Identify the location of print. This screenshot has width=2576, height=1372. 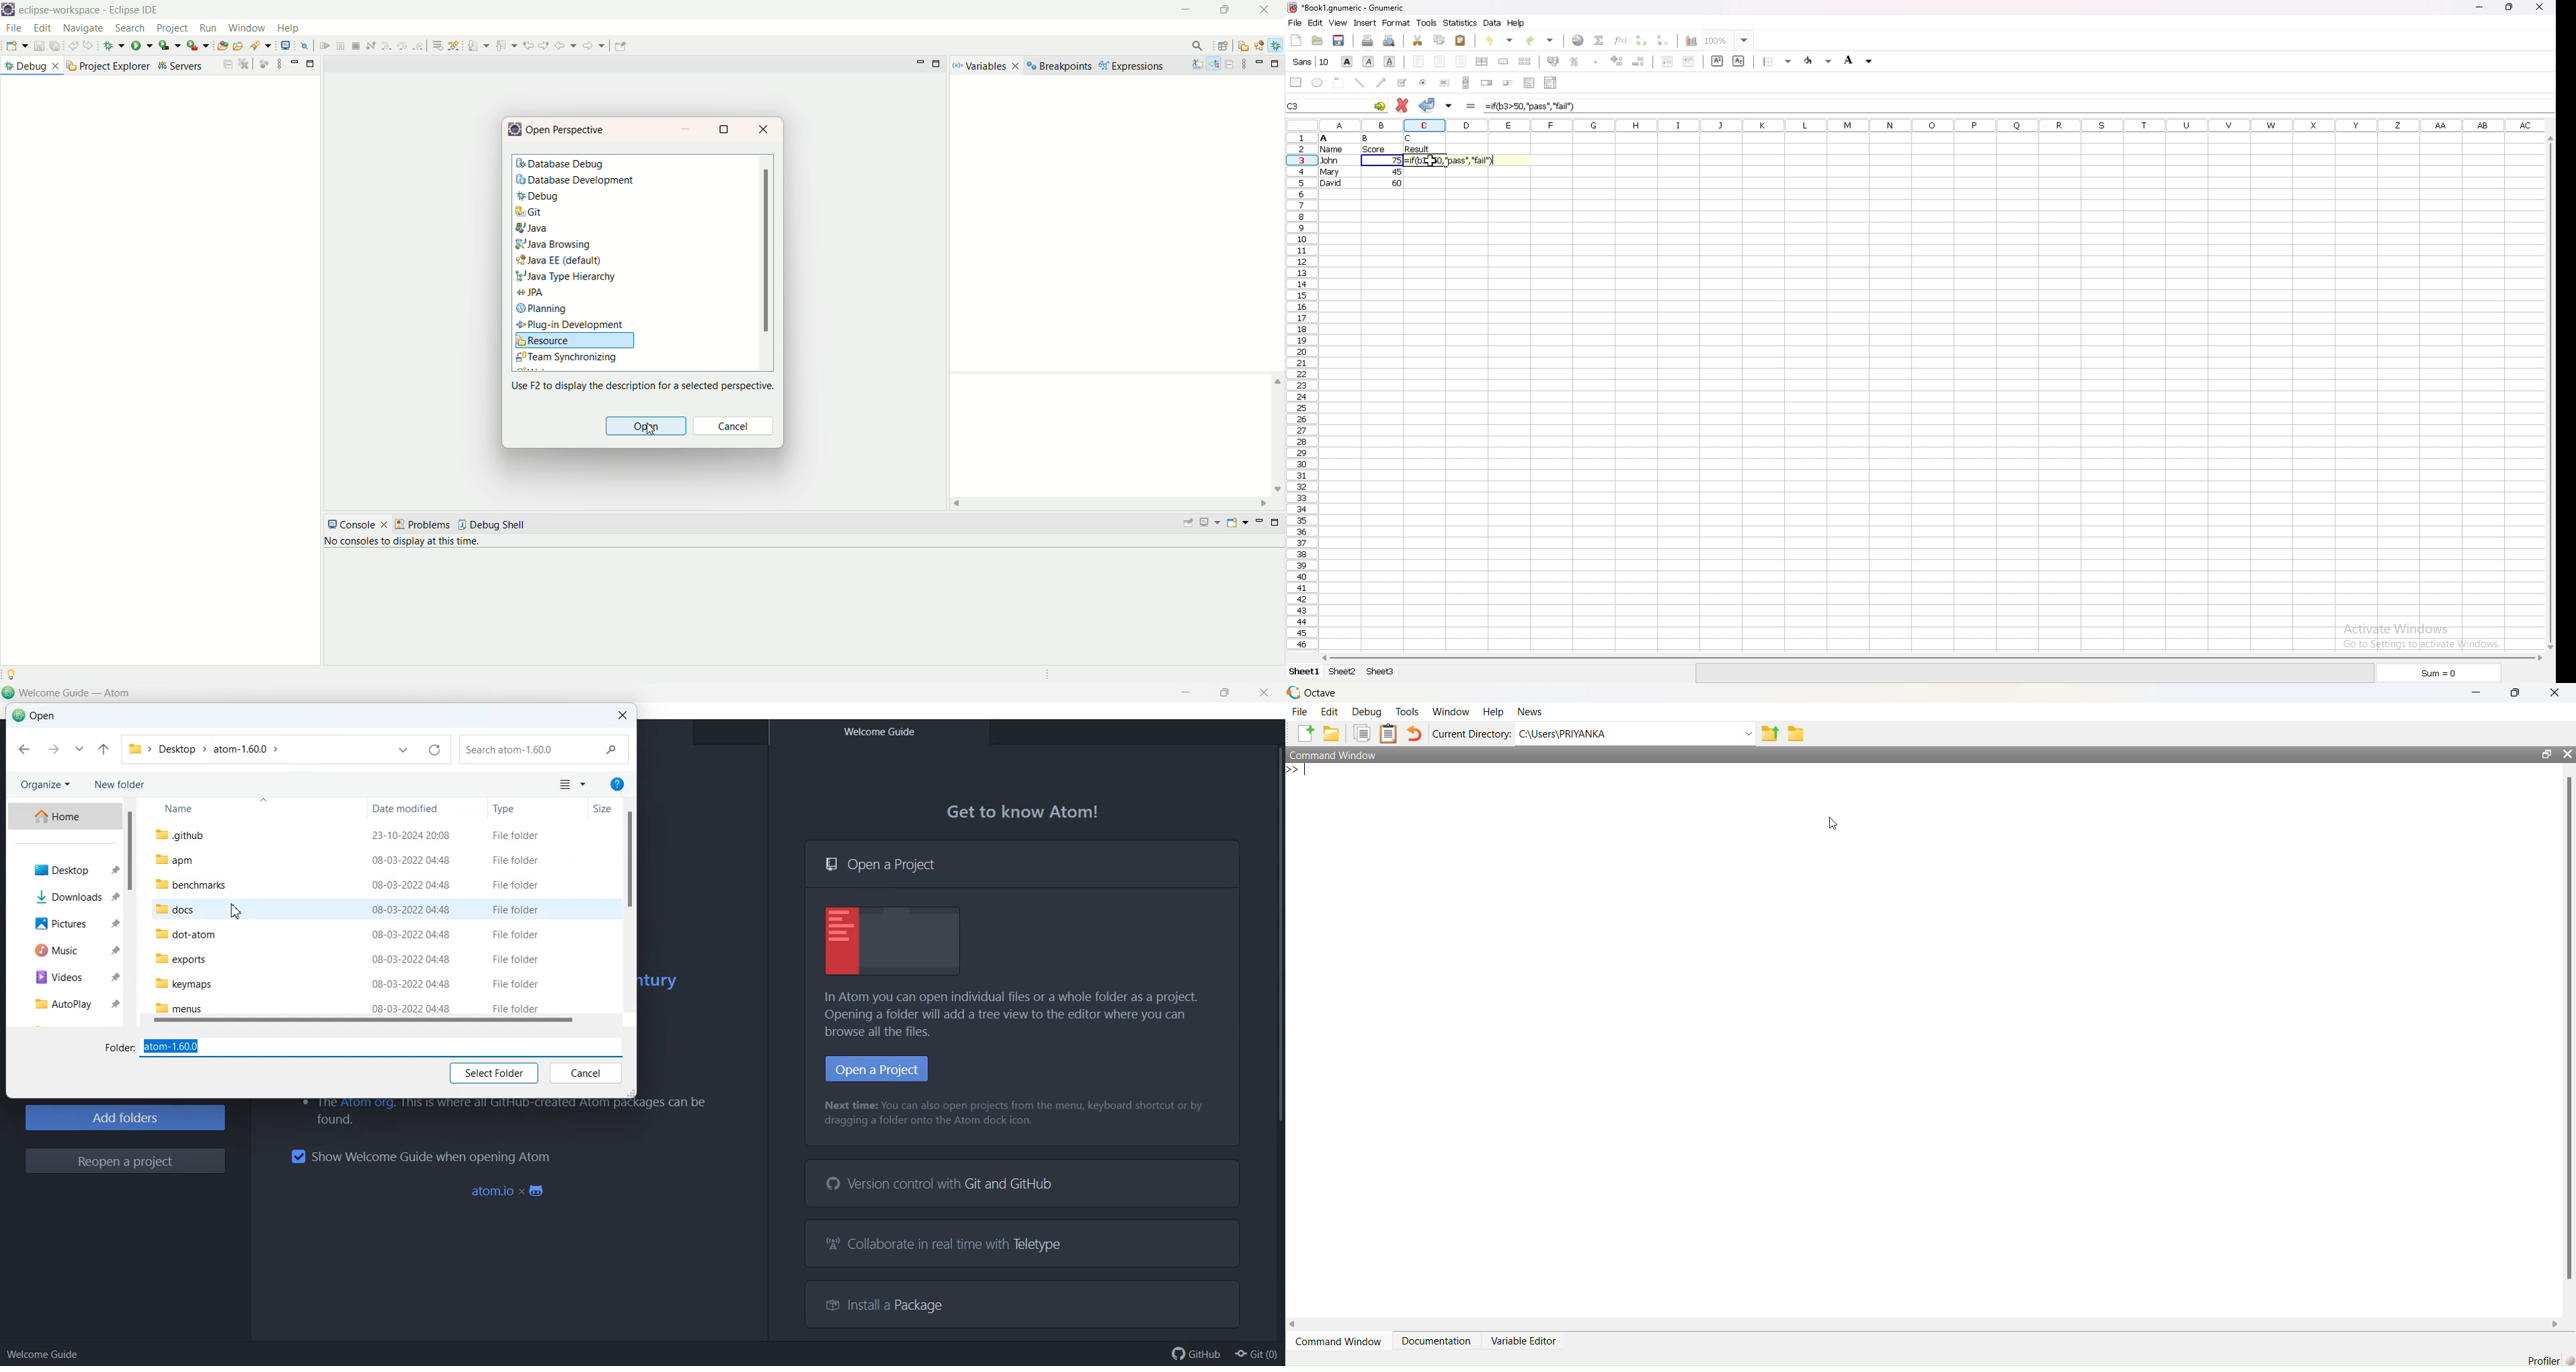
(1368, 41).